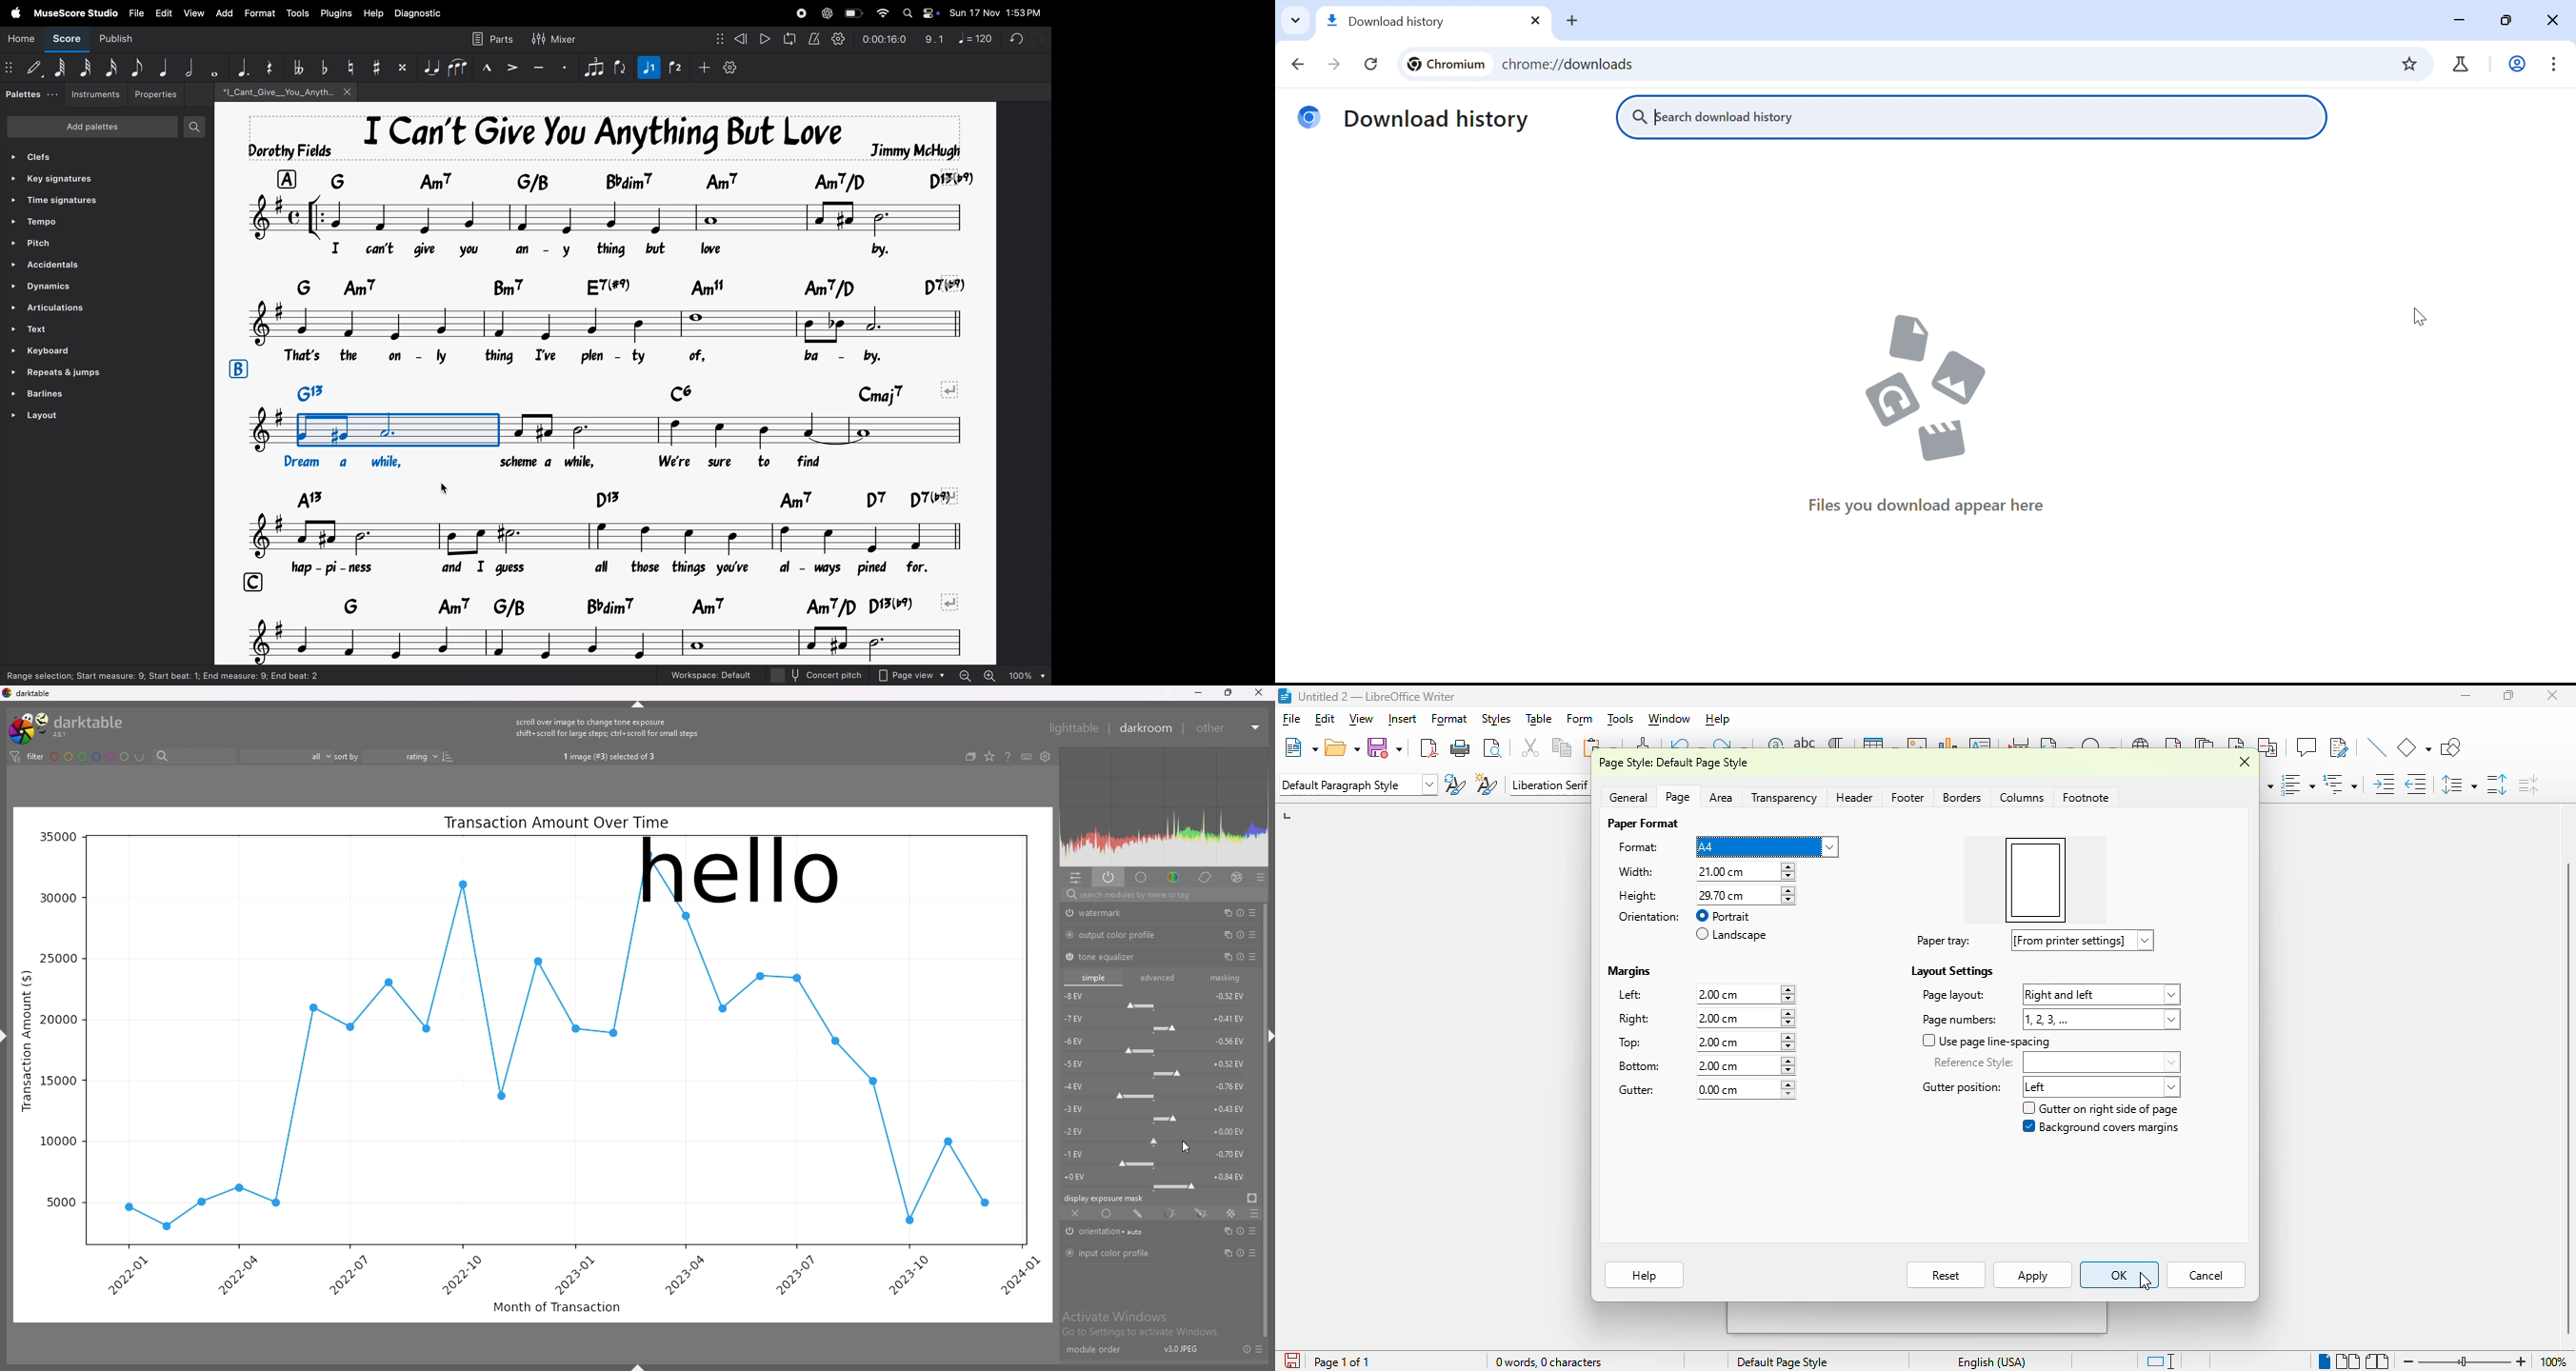 Image resolution: width=2576 pixels, height=1372 pixels. What do you see at coordinates (1928, 507) in the screenshot?
I see `Files you download appear here` at bounding box center [1928, 507].